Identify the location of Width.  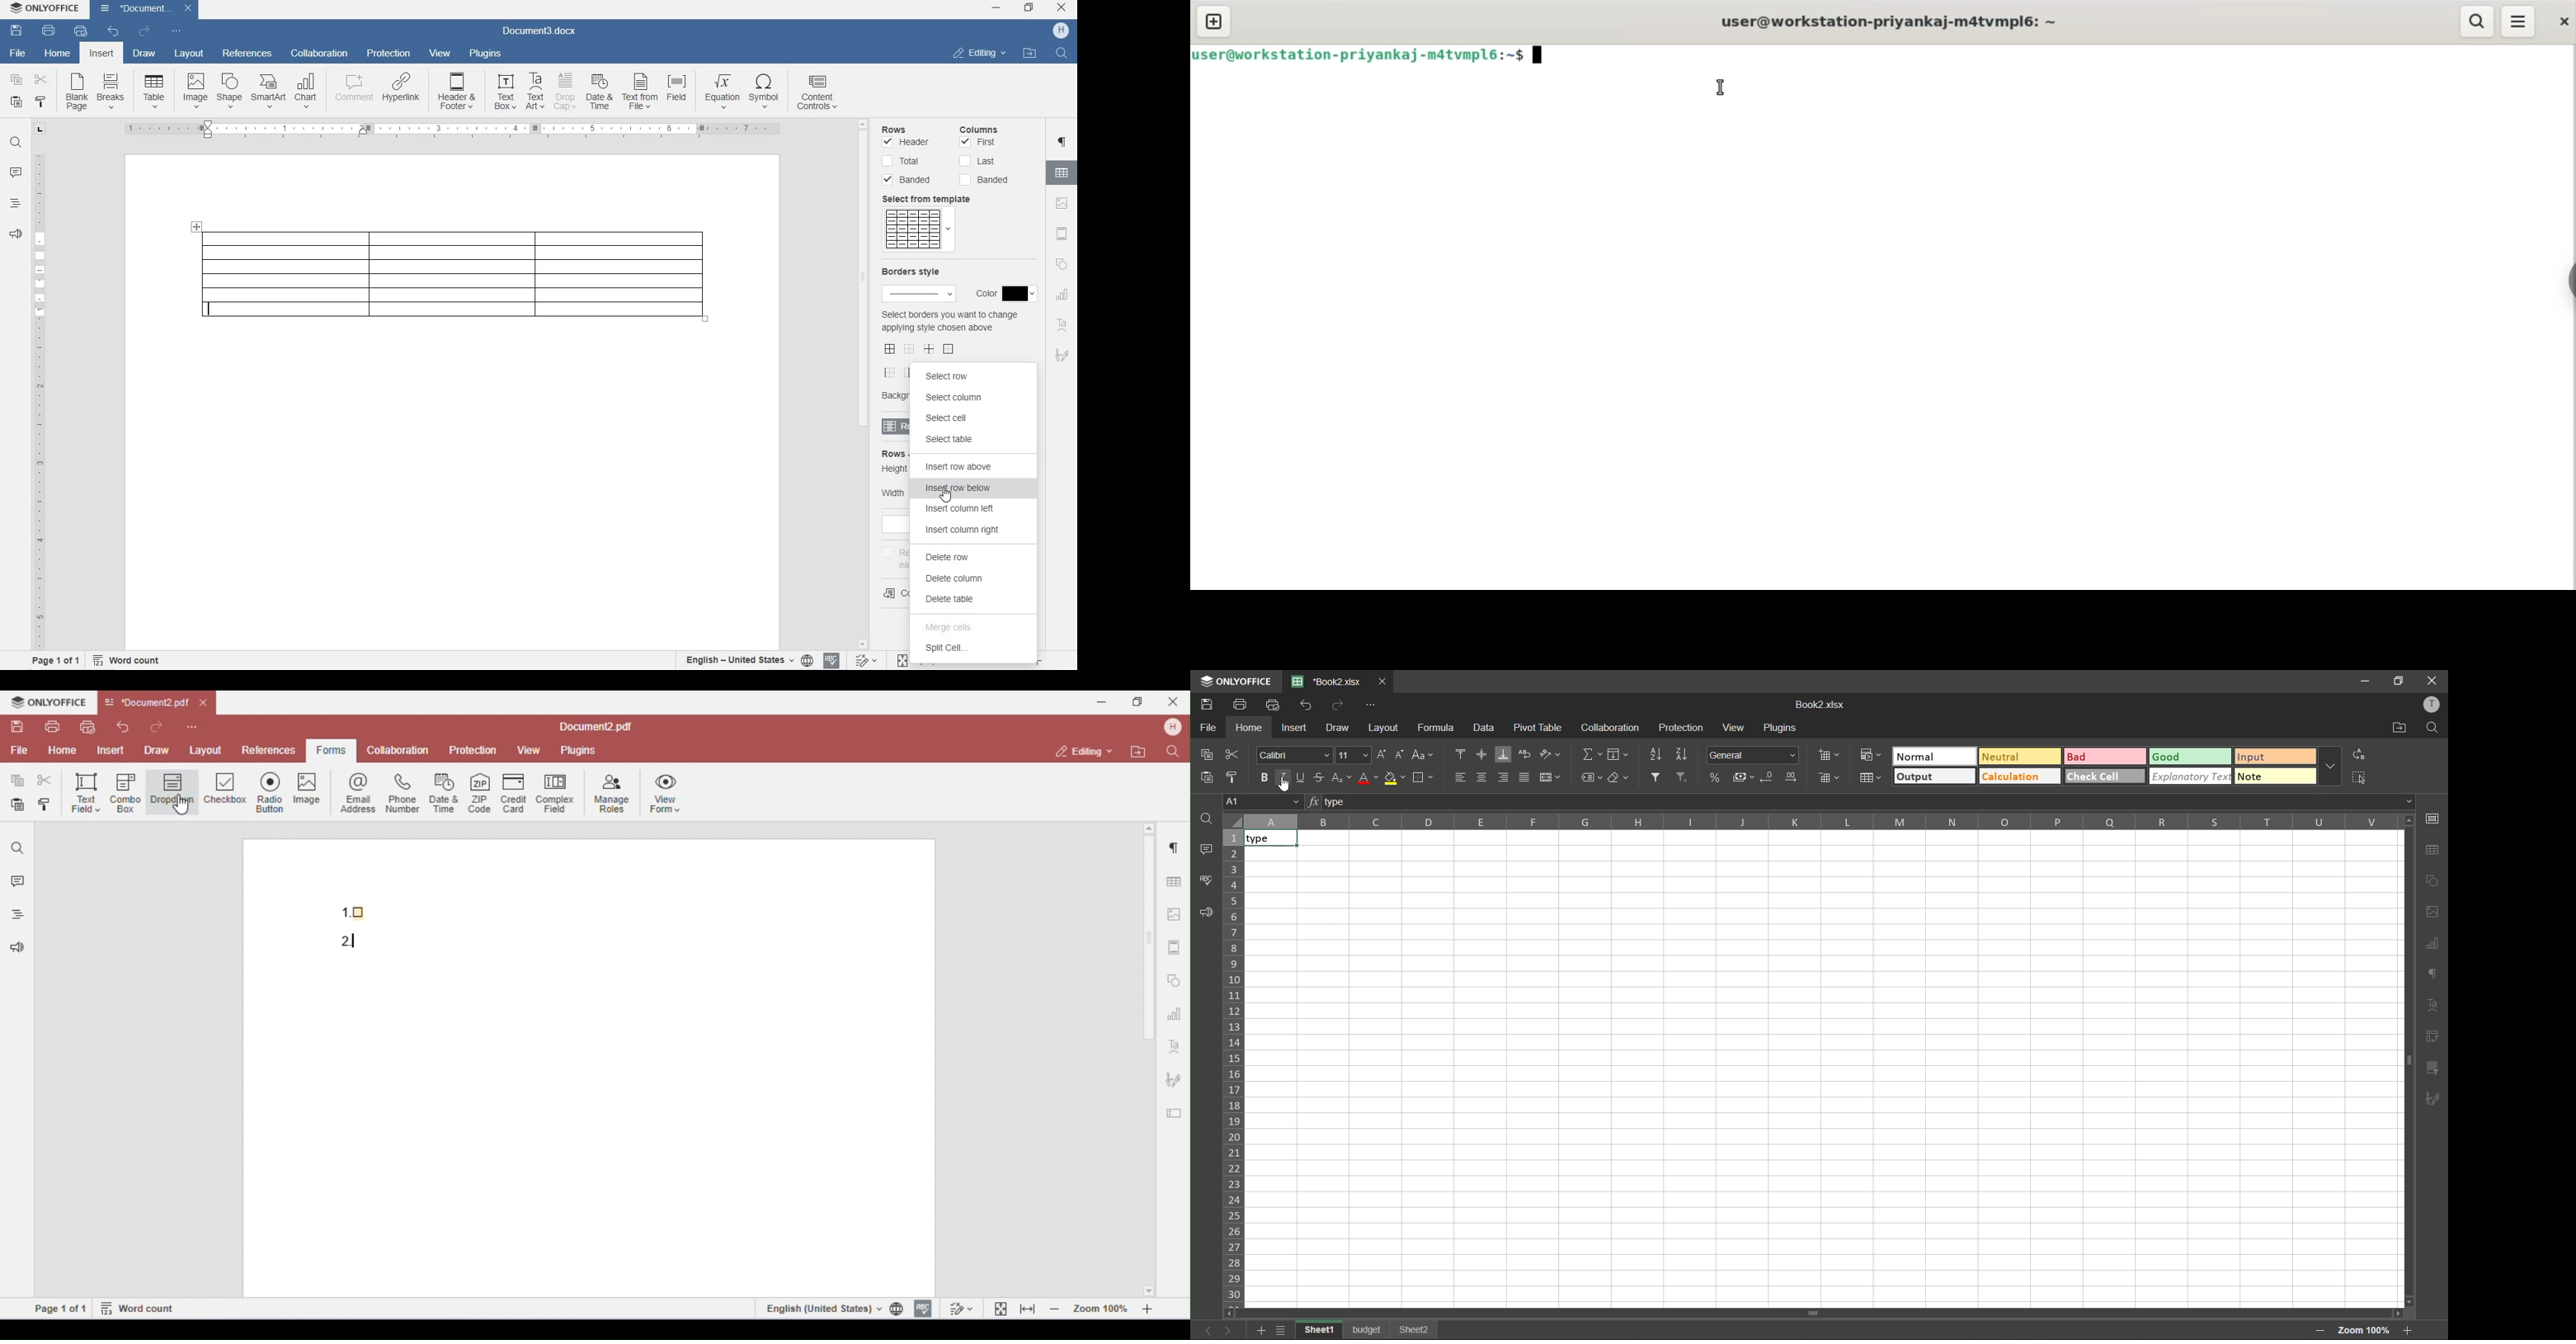
(894, 492).